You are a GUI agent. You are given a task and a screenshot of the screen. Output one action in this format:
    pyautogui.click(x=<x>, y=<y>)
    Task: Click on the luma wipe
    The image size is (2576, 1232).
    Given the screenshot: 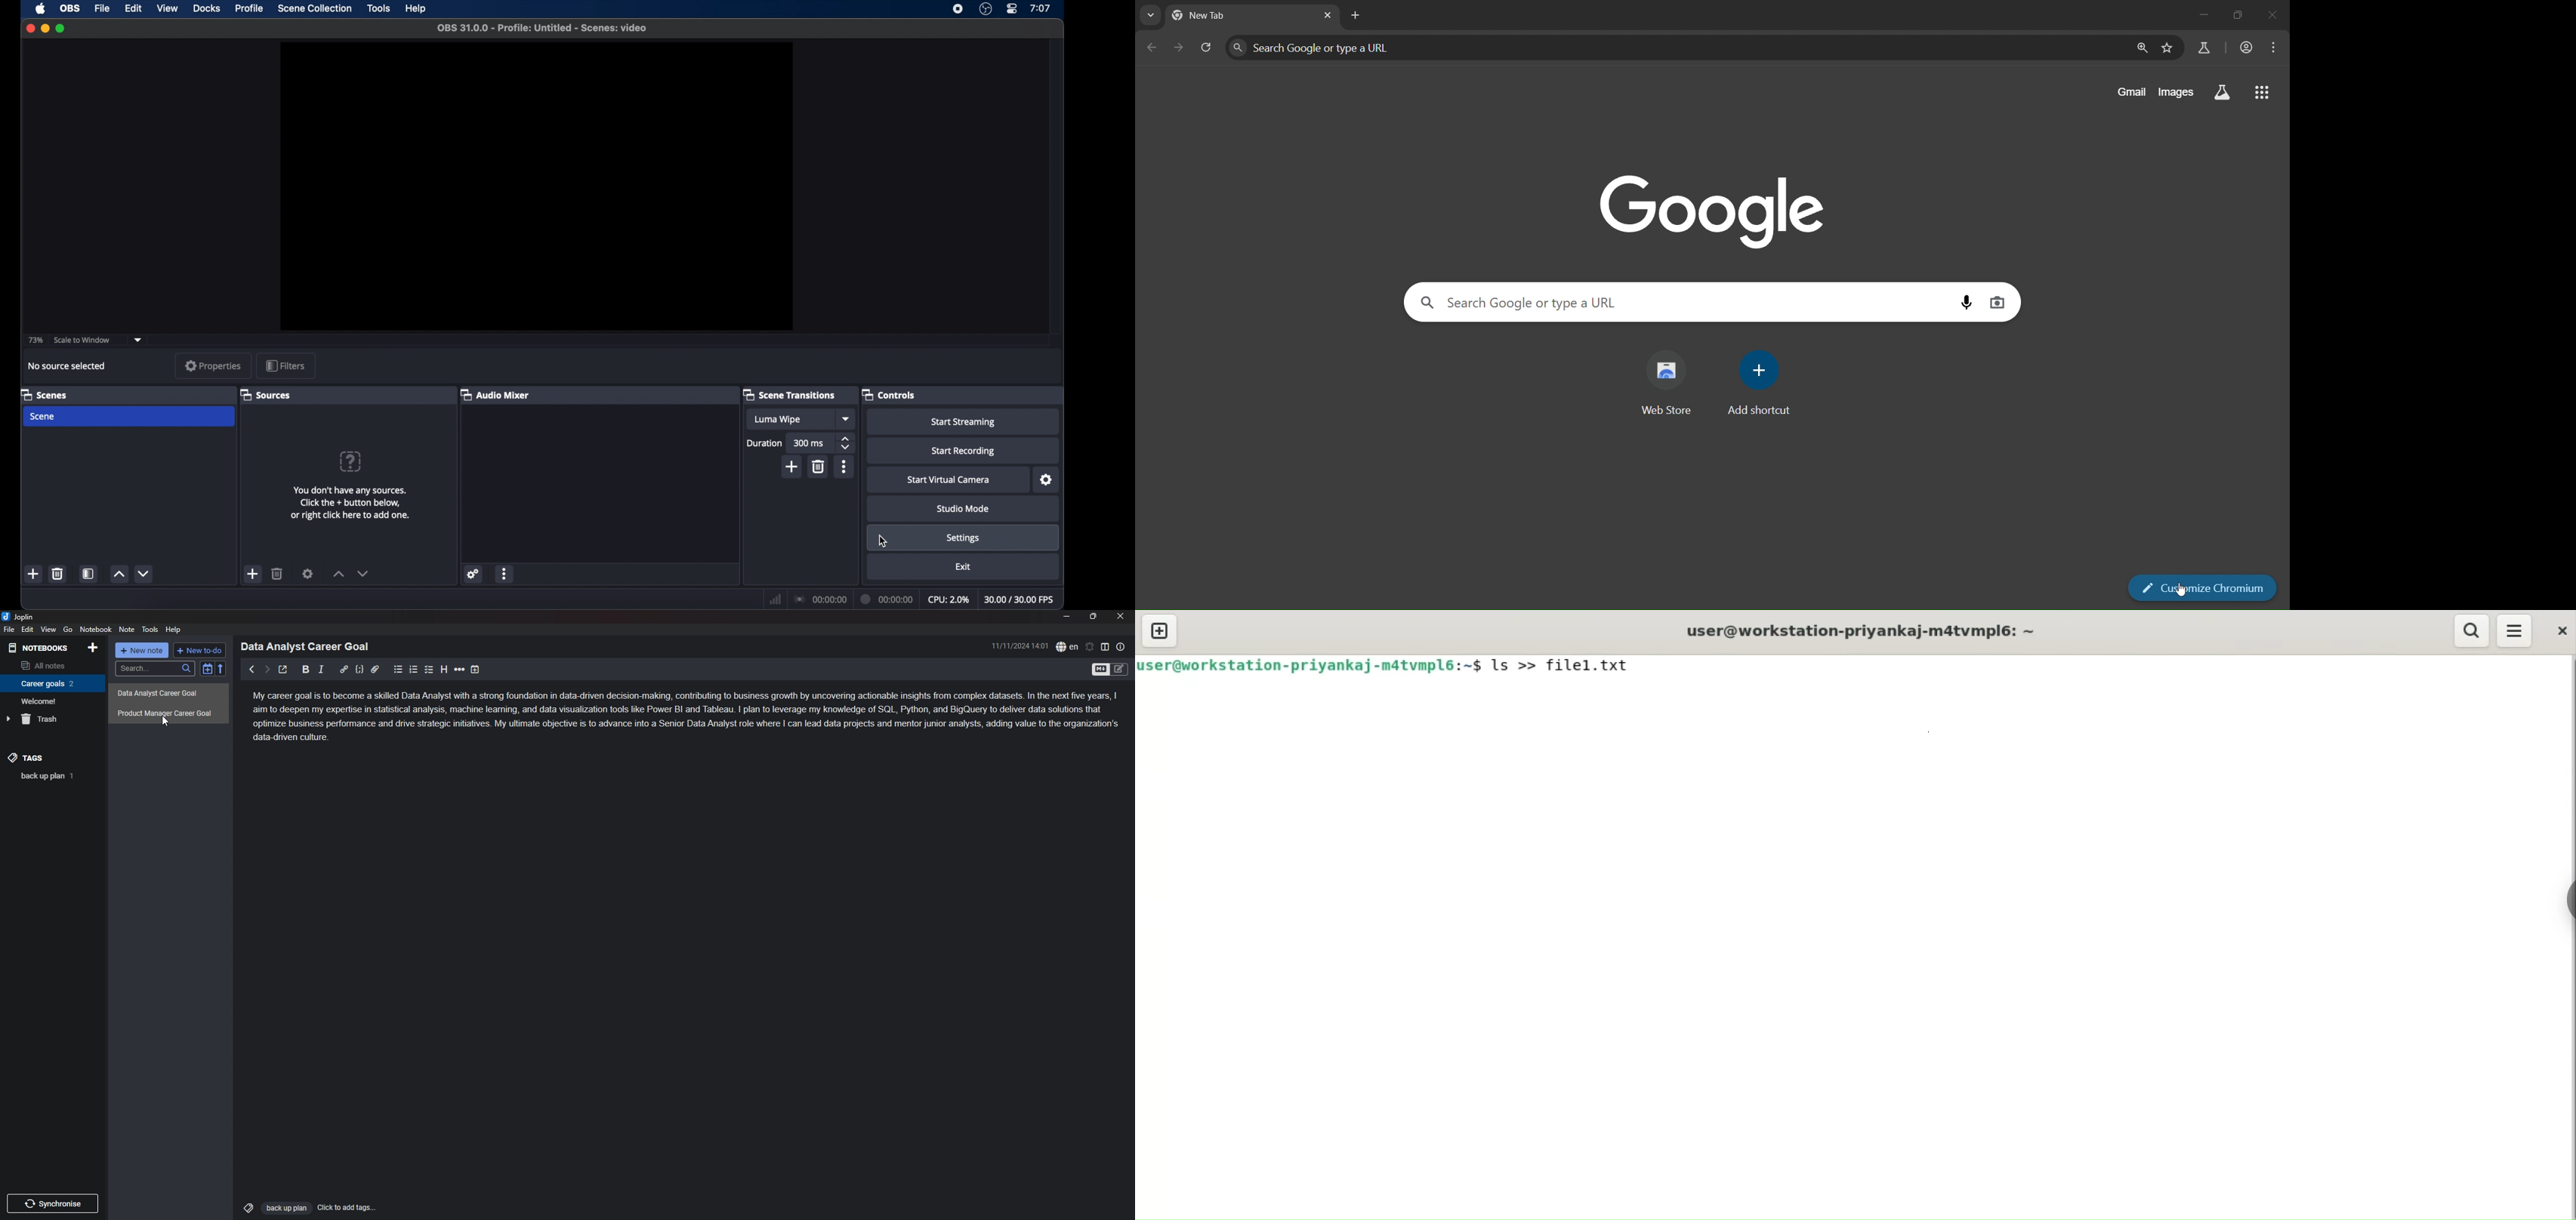 What is the action you would take?
    pyautogui.click(x=777, y=419)
    